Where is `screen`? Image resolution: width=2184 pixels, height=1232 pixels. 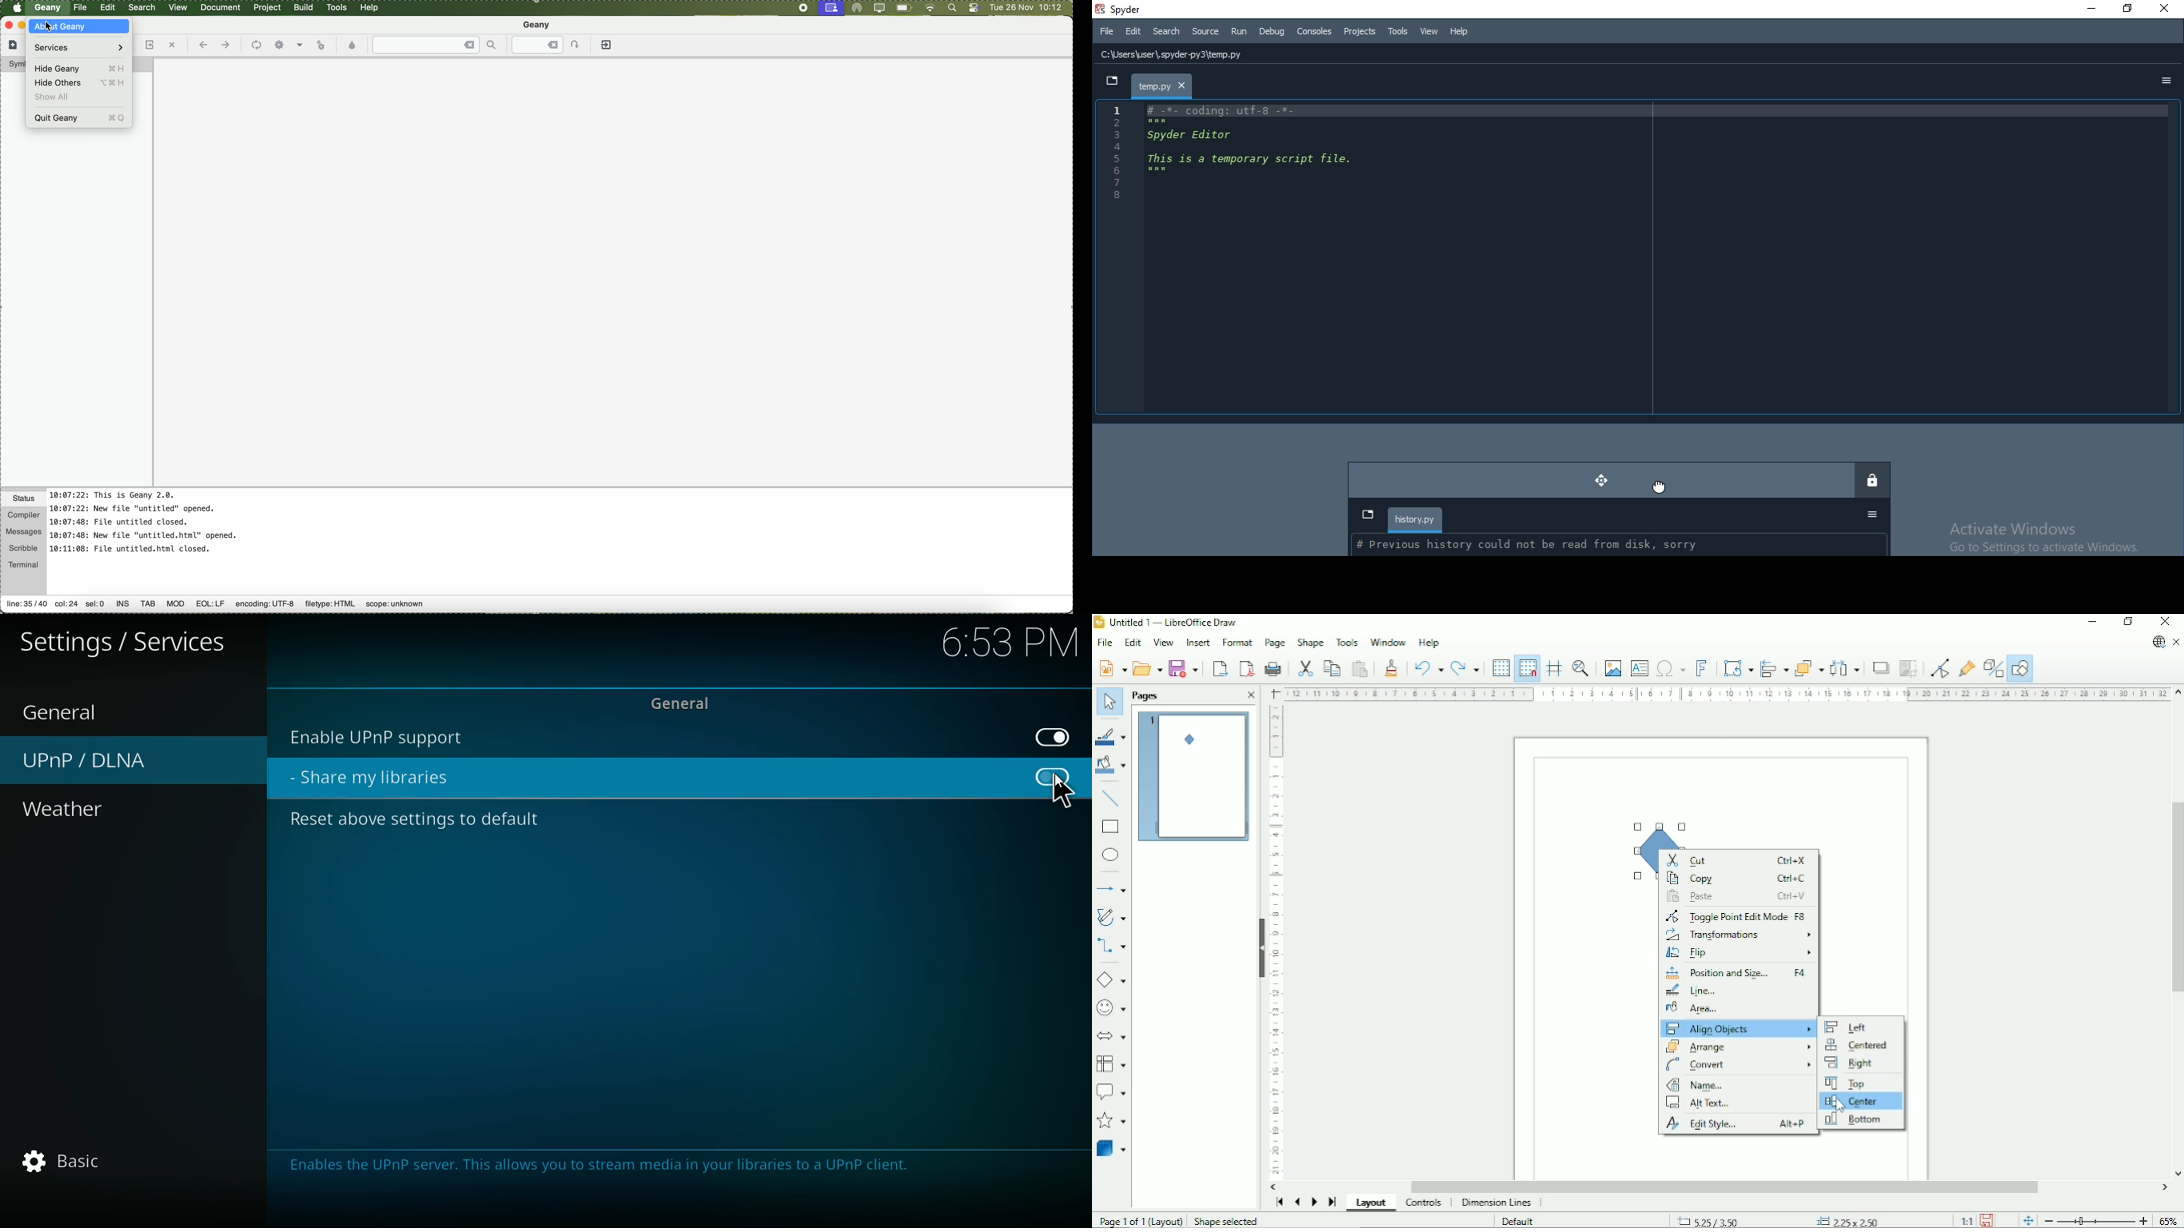
screen is located at coordinates (878, 9).